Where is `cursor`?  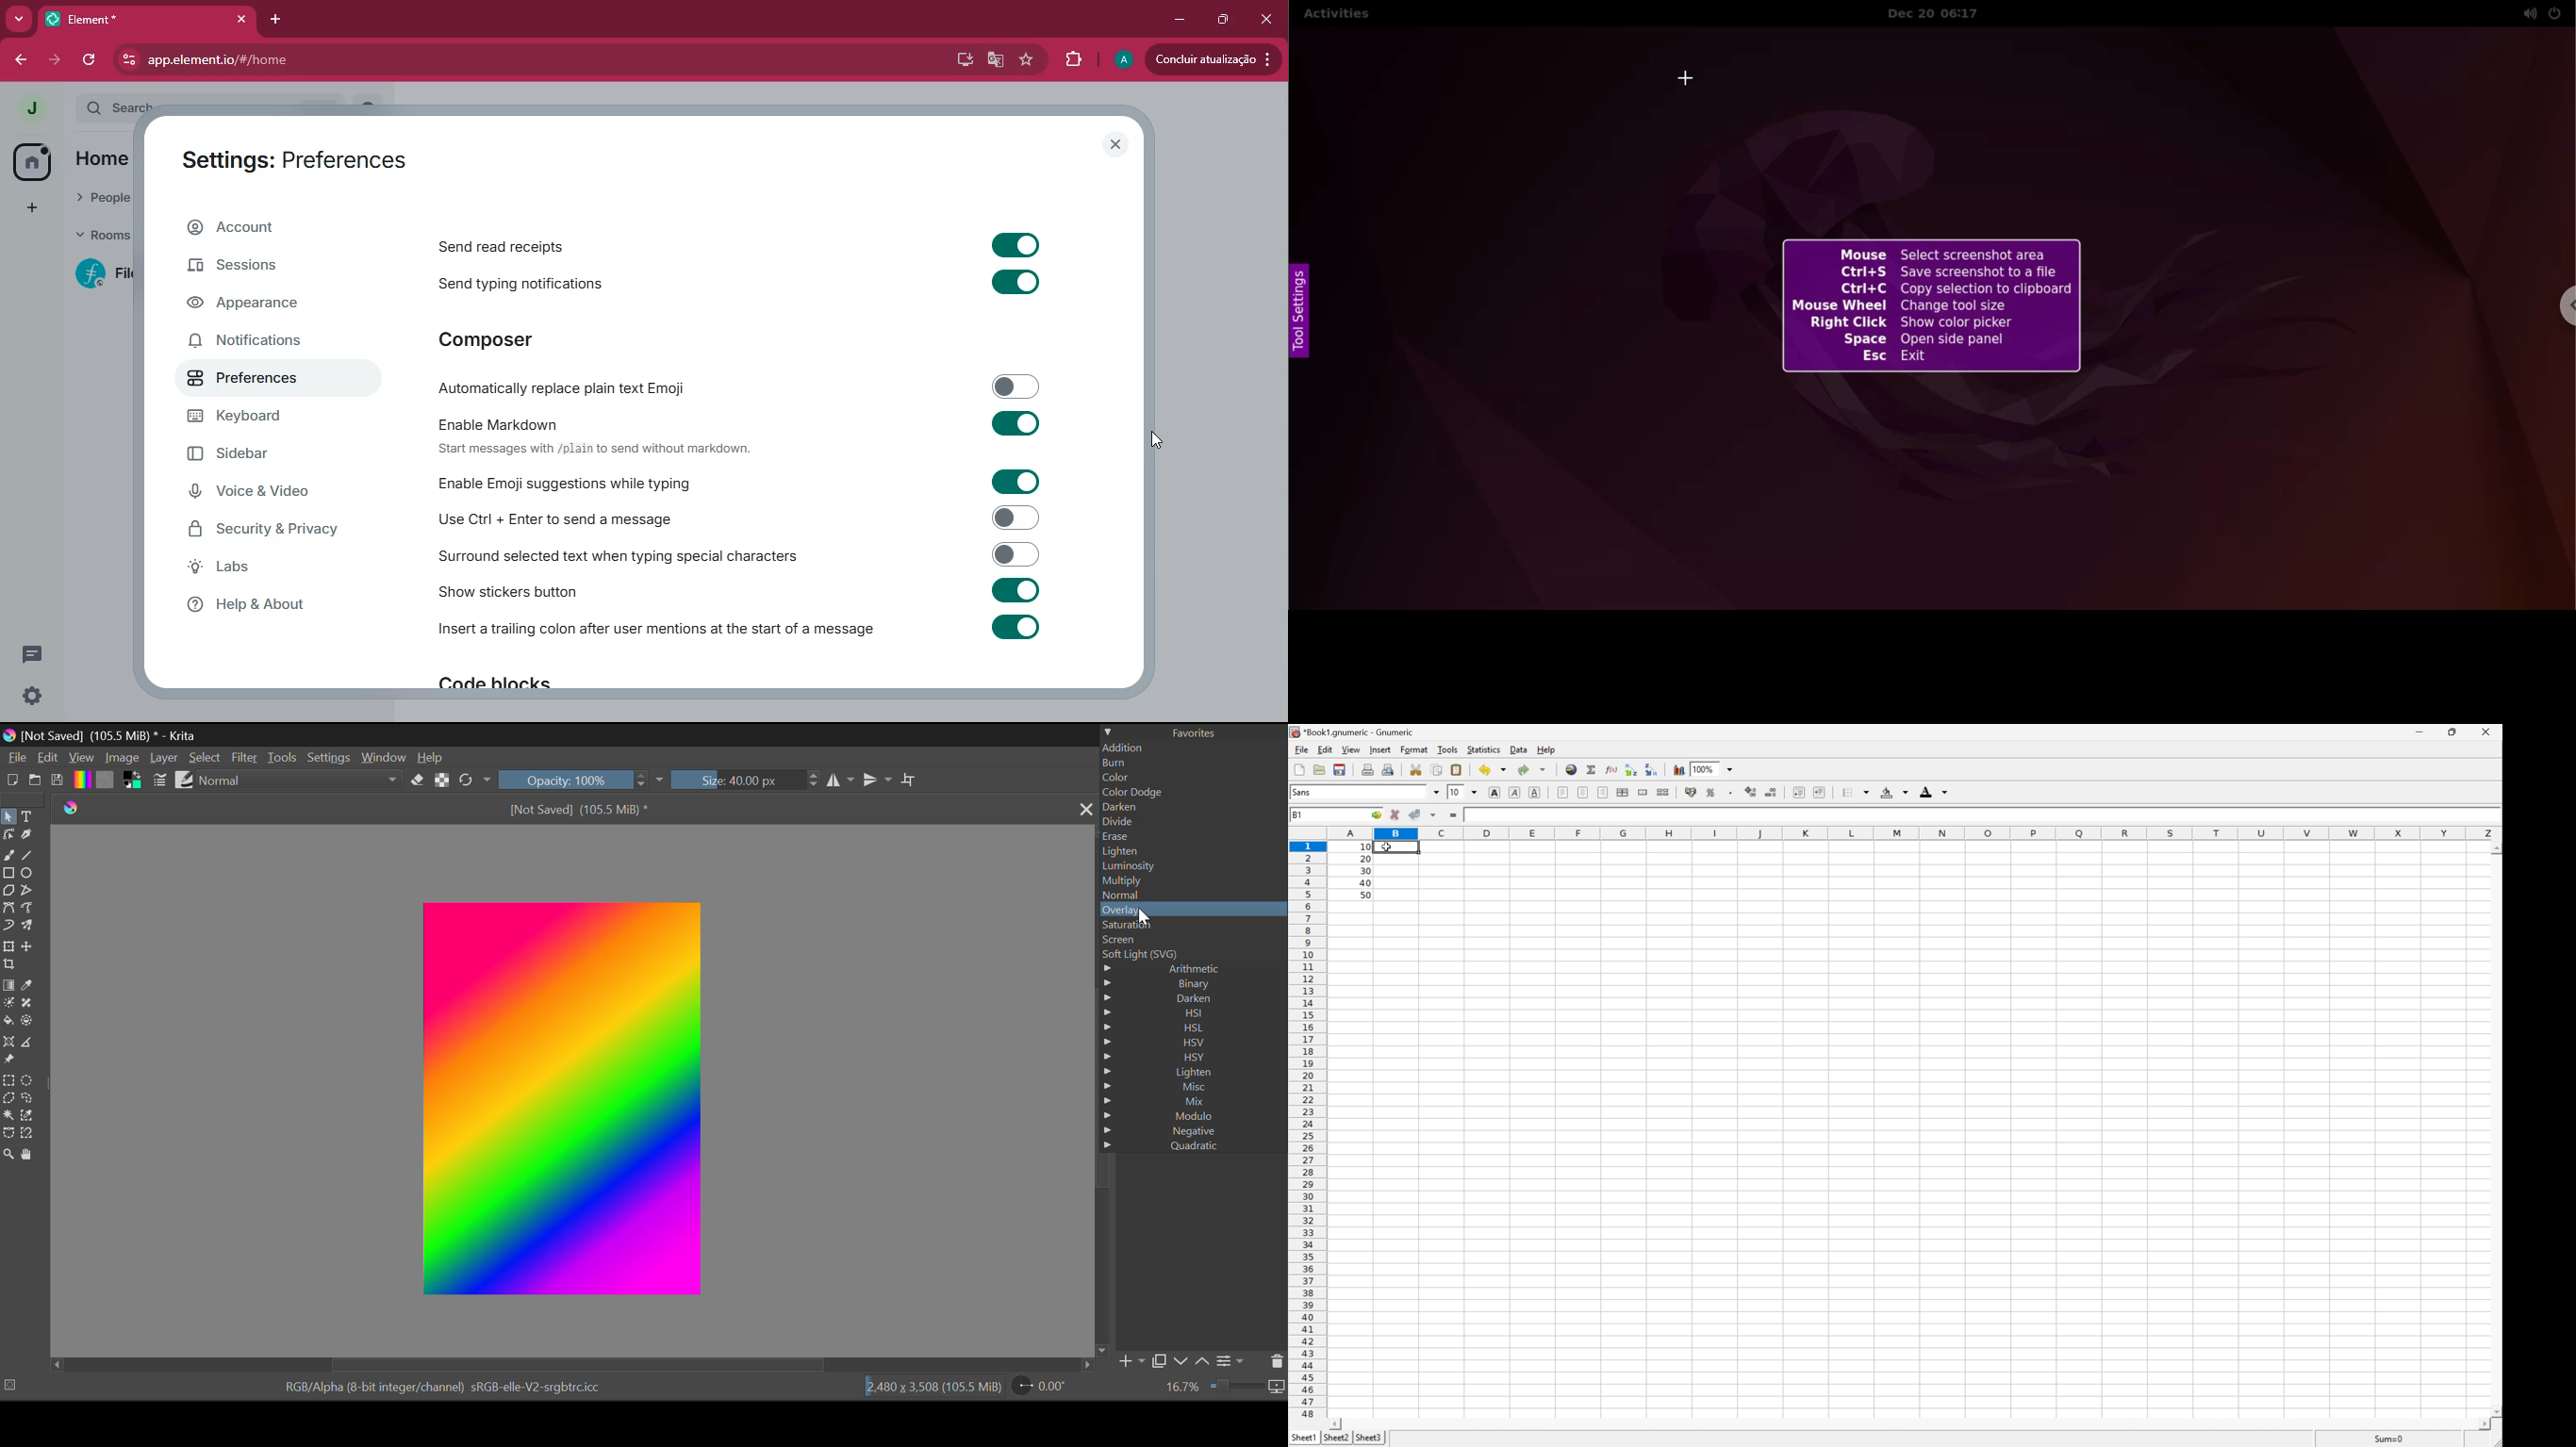 cursor is located at coordinates (1143, 919).